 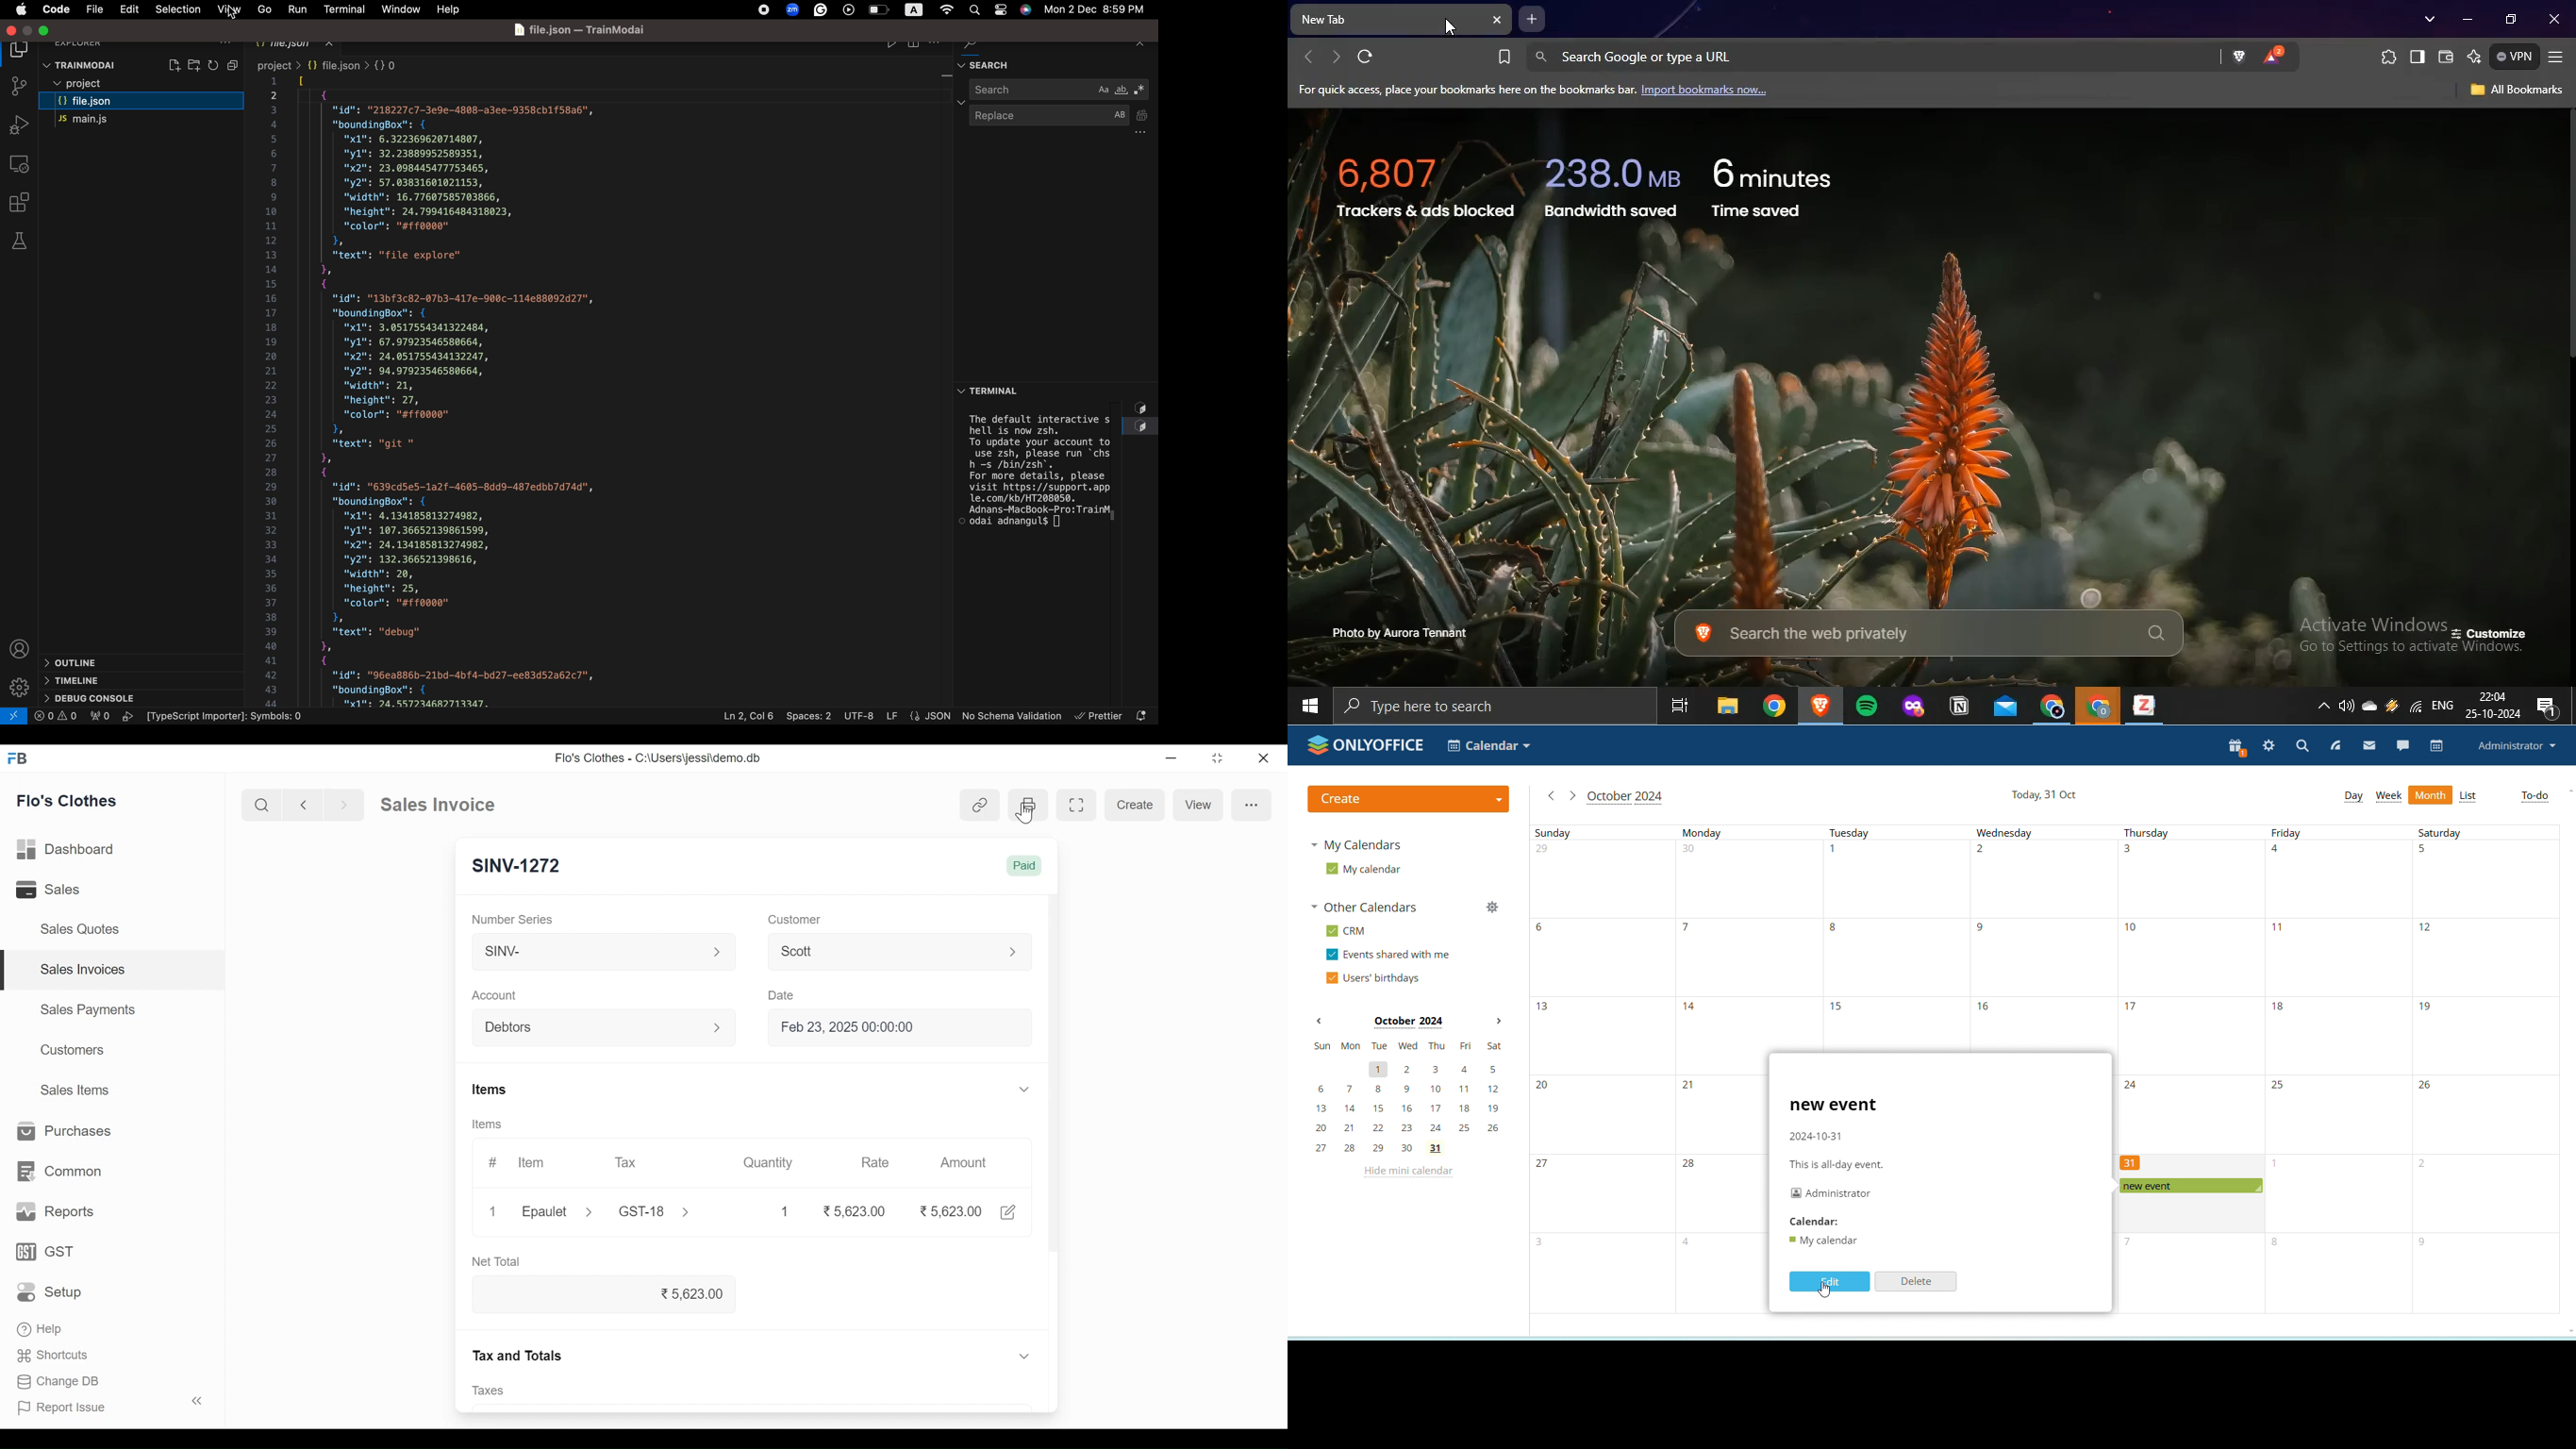 What do you see at coordinates (588, 950) in the screenshot?
I see `SINV-` at bounding box center [588, 950].